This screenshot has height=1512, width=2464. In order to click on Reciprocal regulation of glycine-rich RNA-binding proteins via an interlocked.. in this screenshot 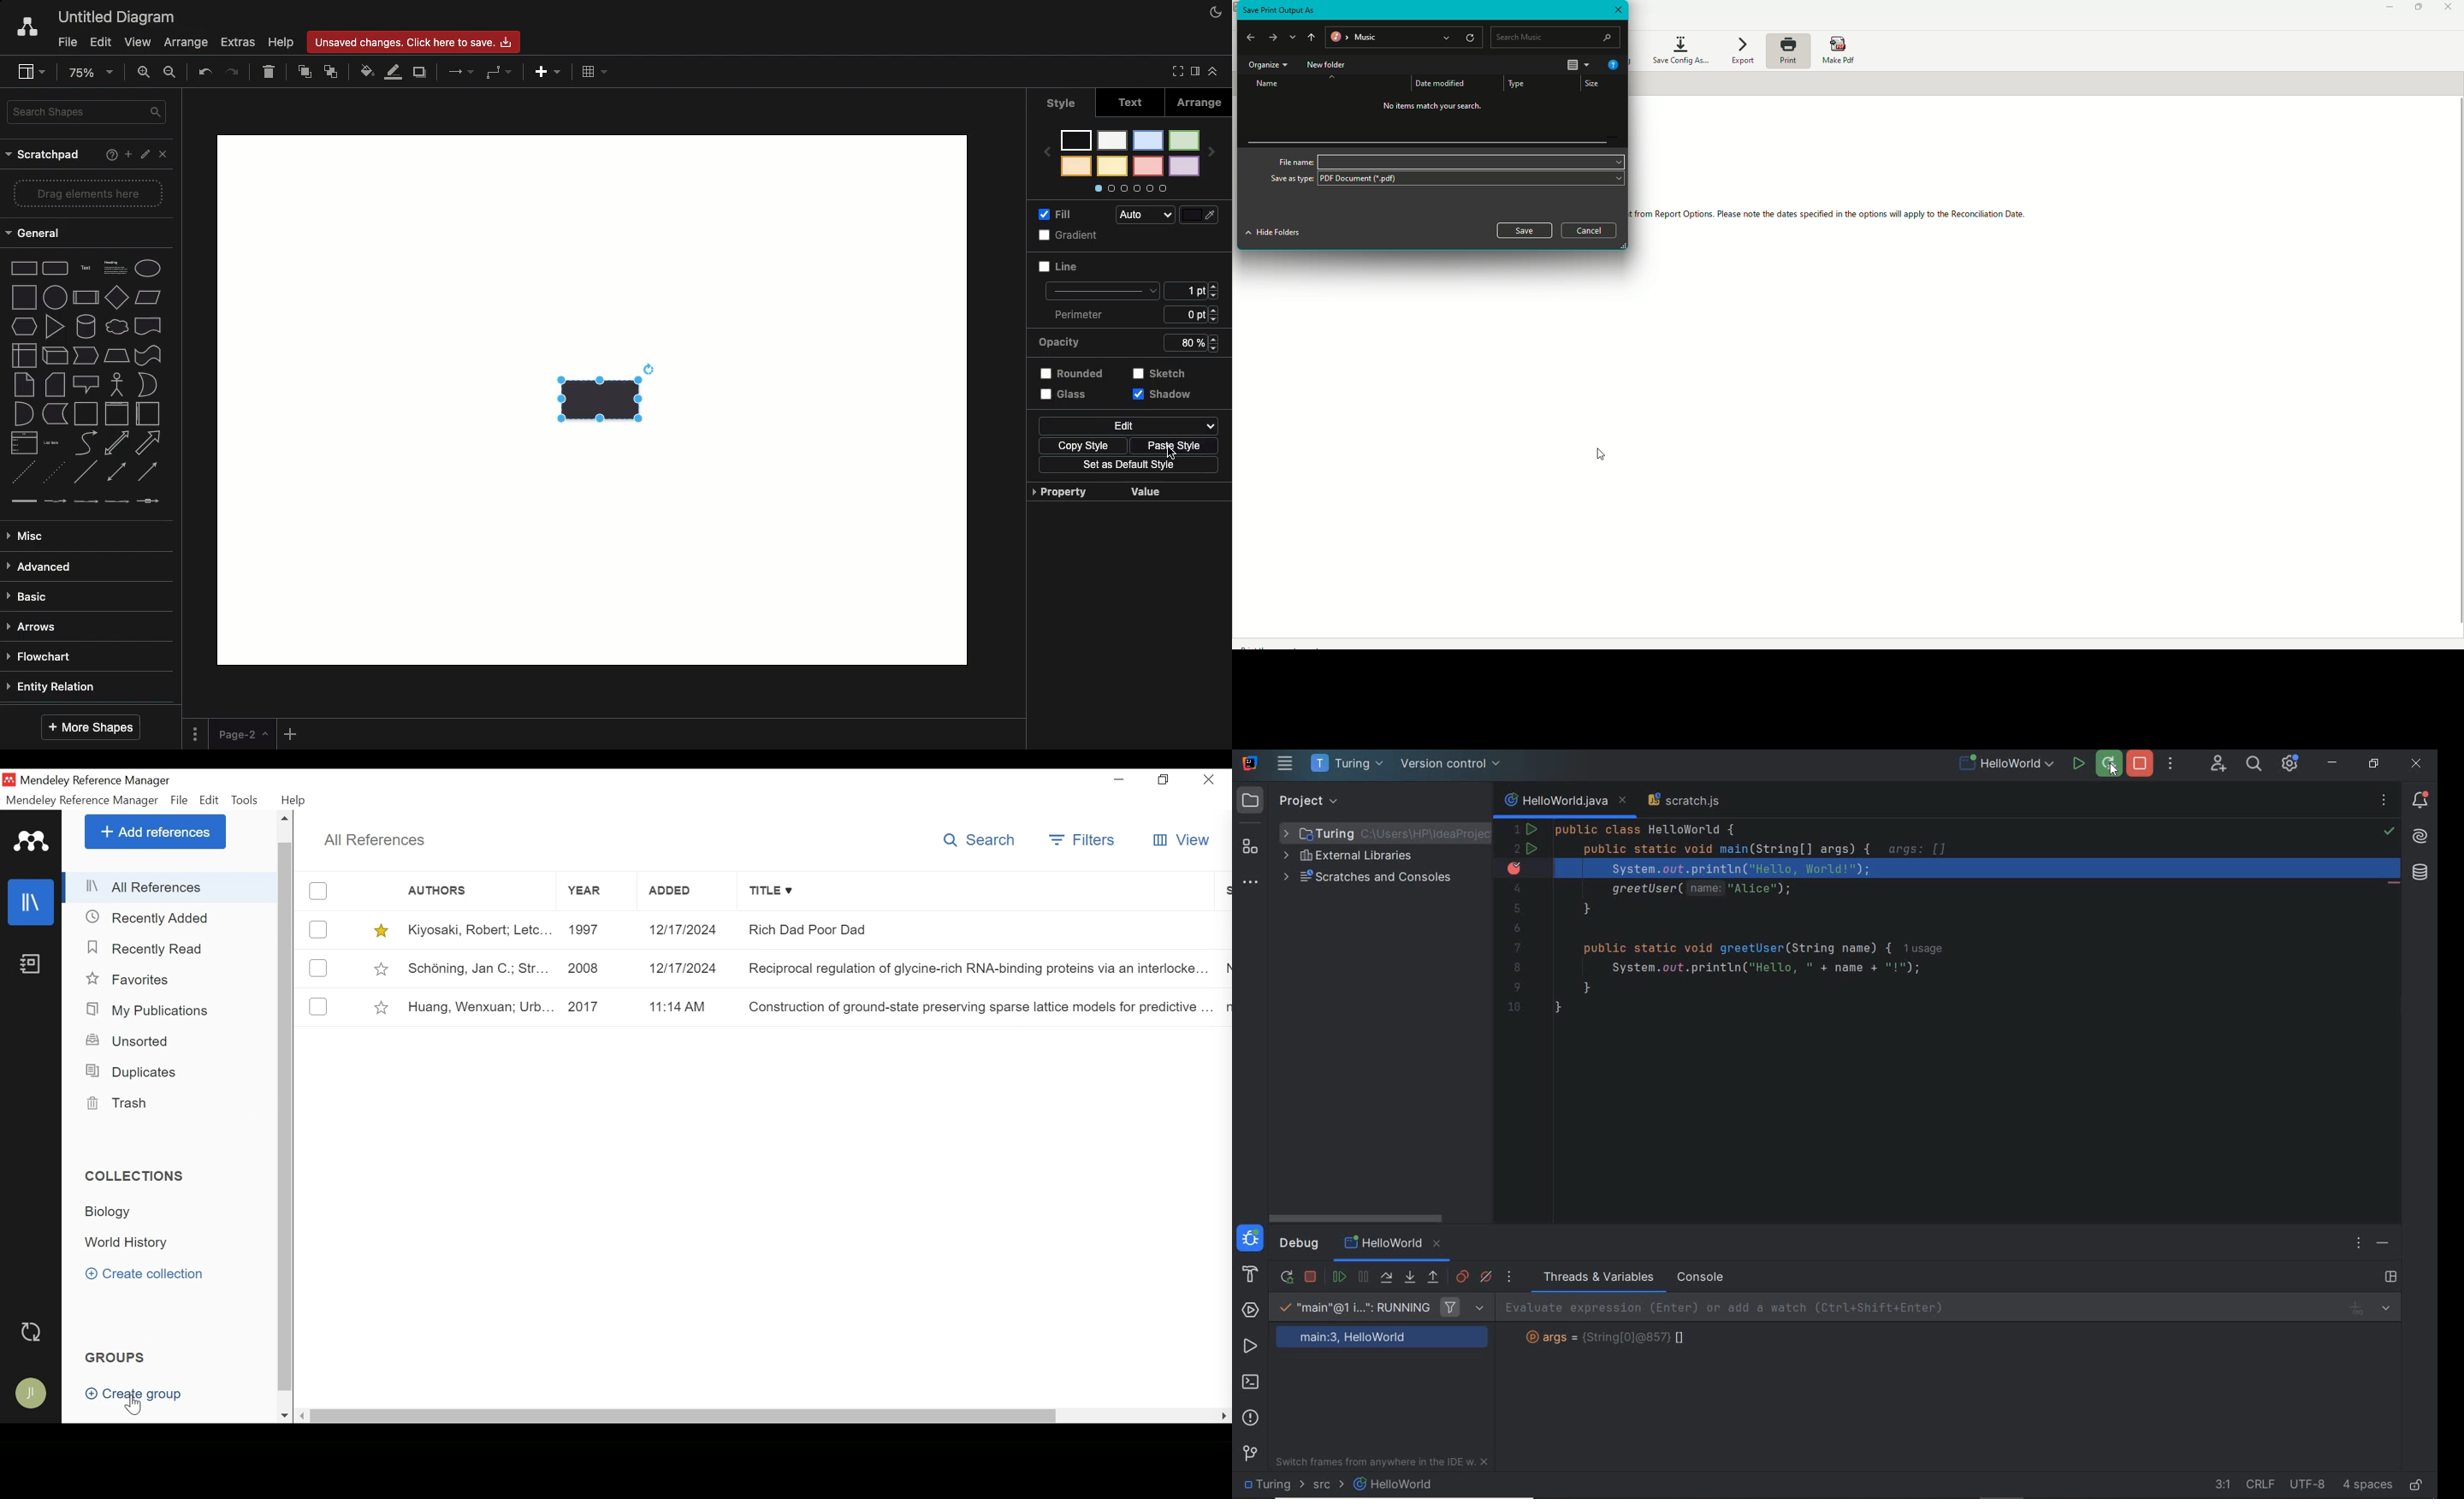, I will do `click(980, 967)`.